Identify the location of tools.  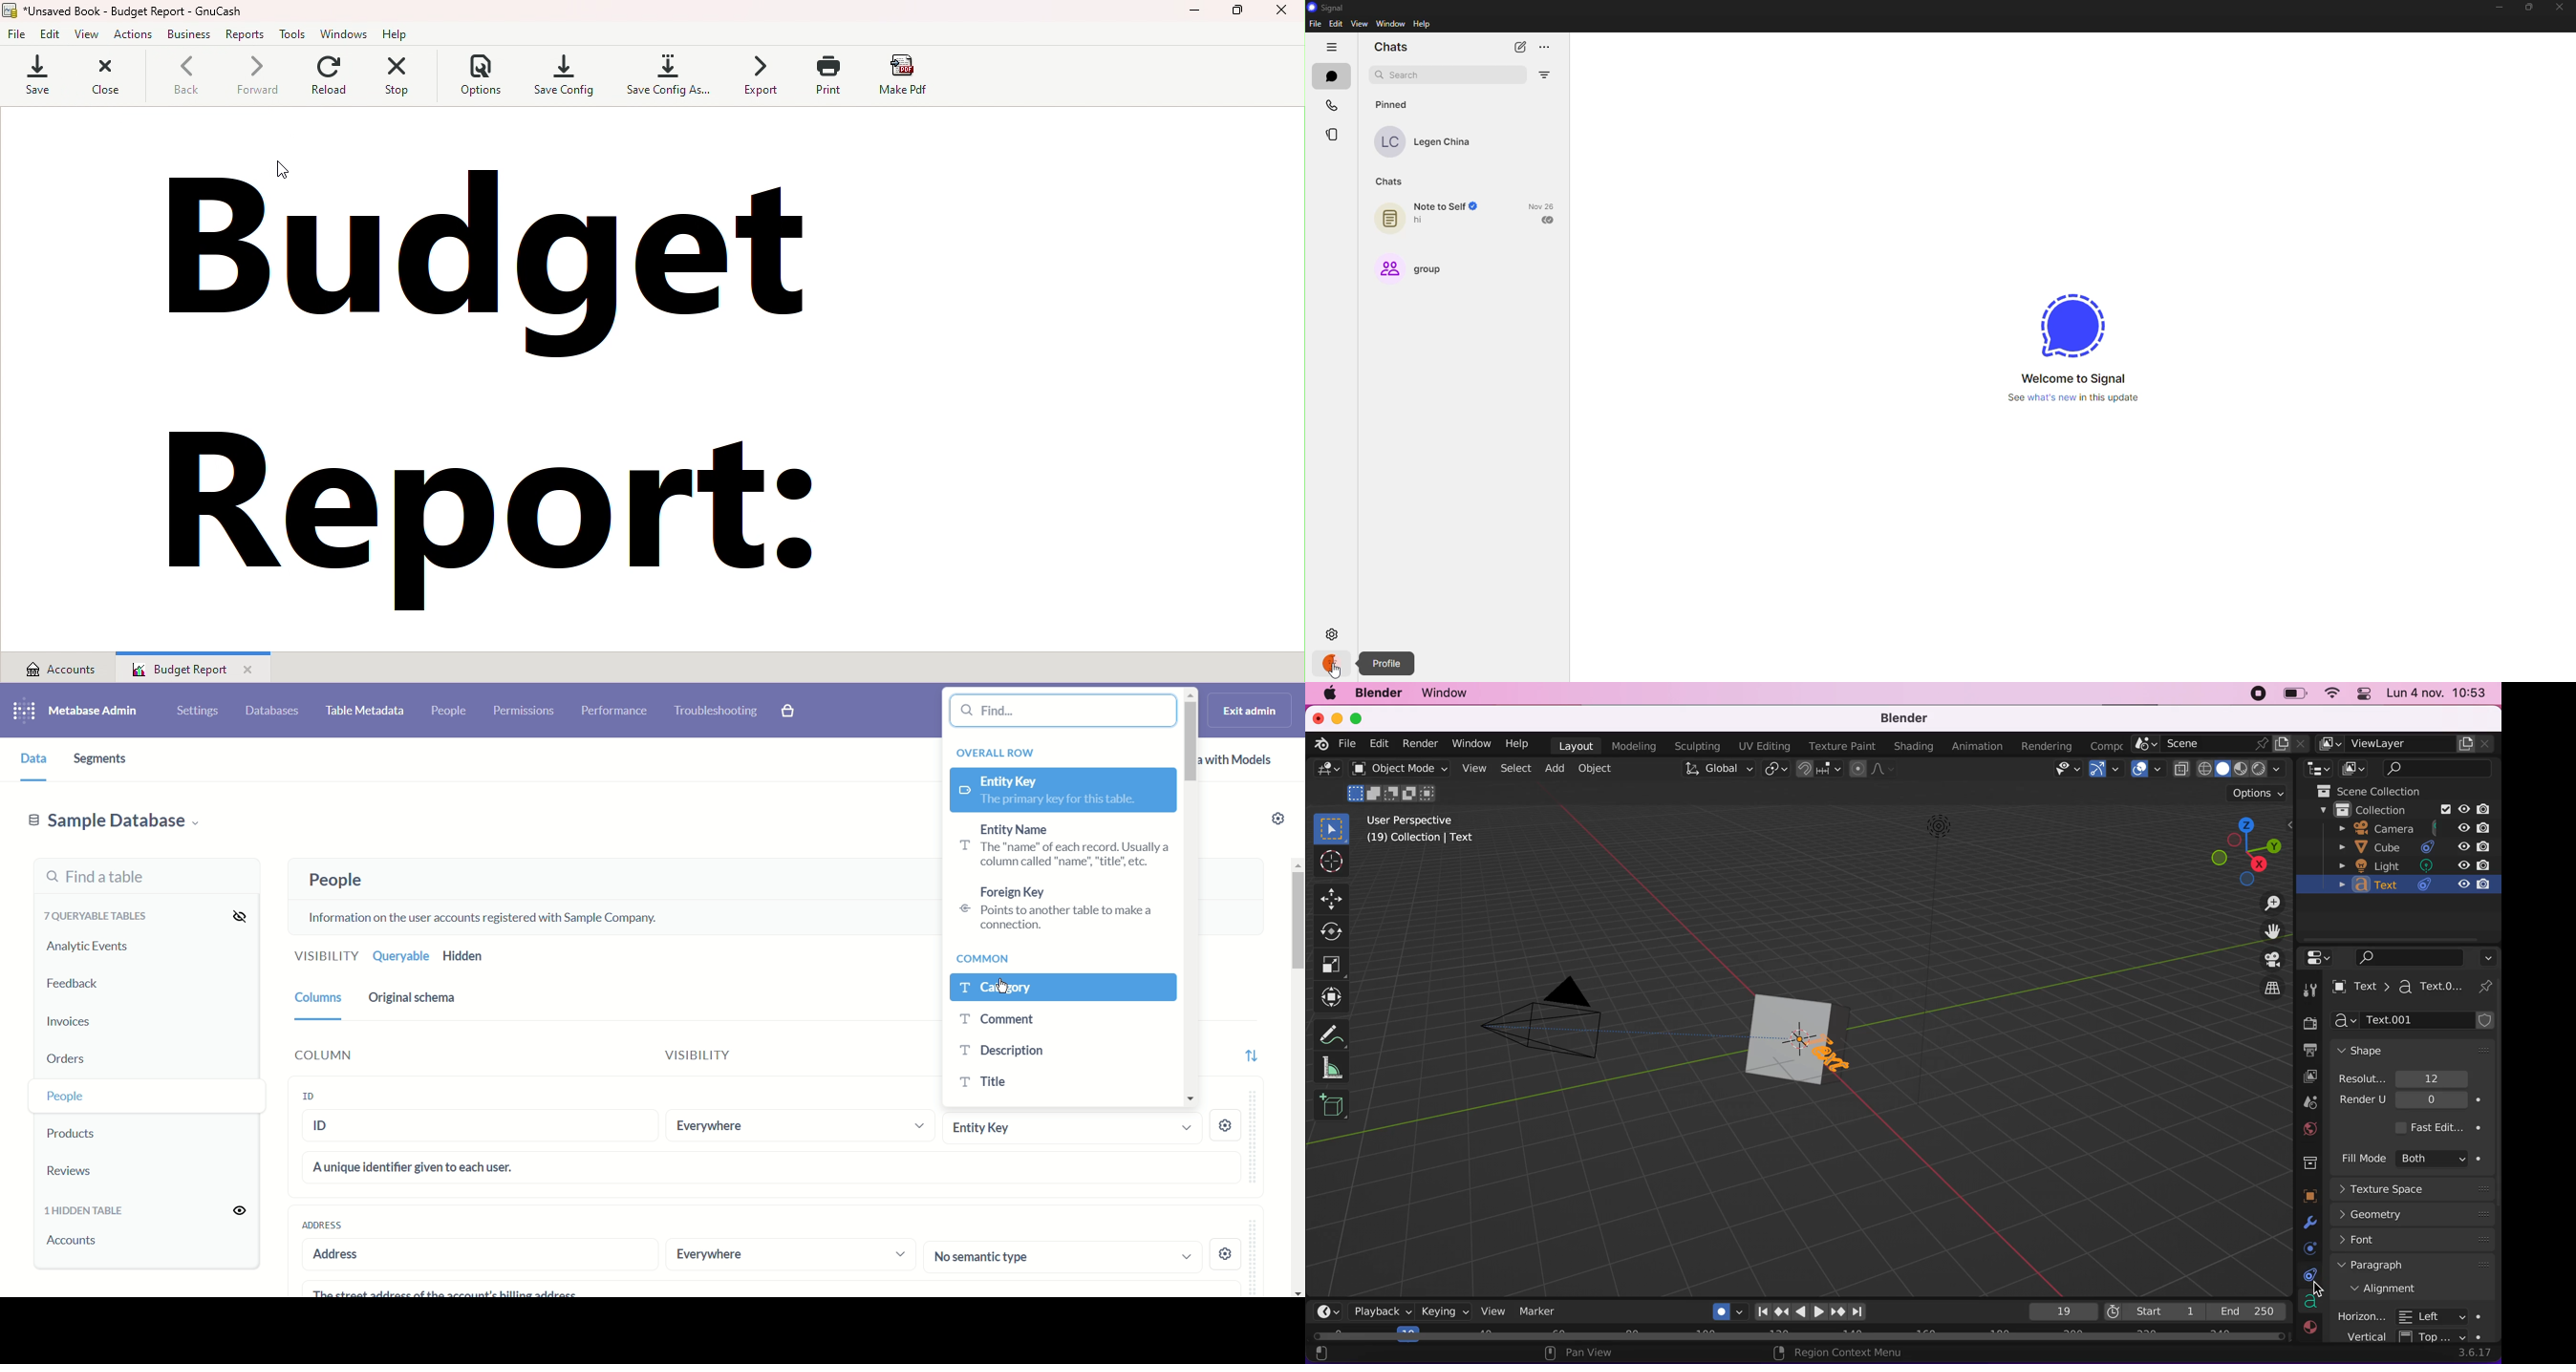
(2313, 987).